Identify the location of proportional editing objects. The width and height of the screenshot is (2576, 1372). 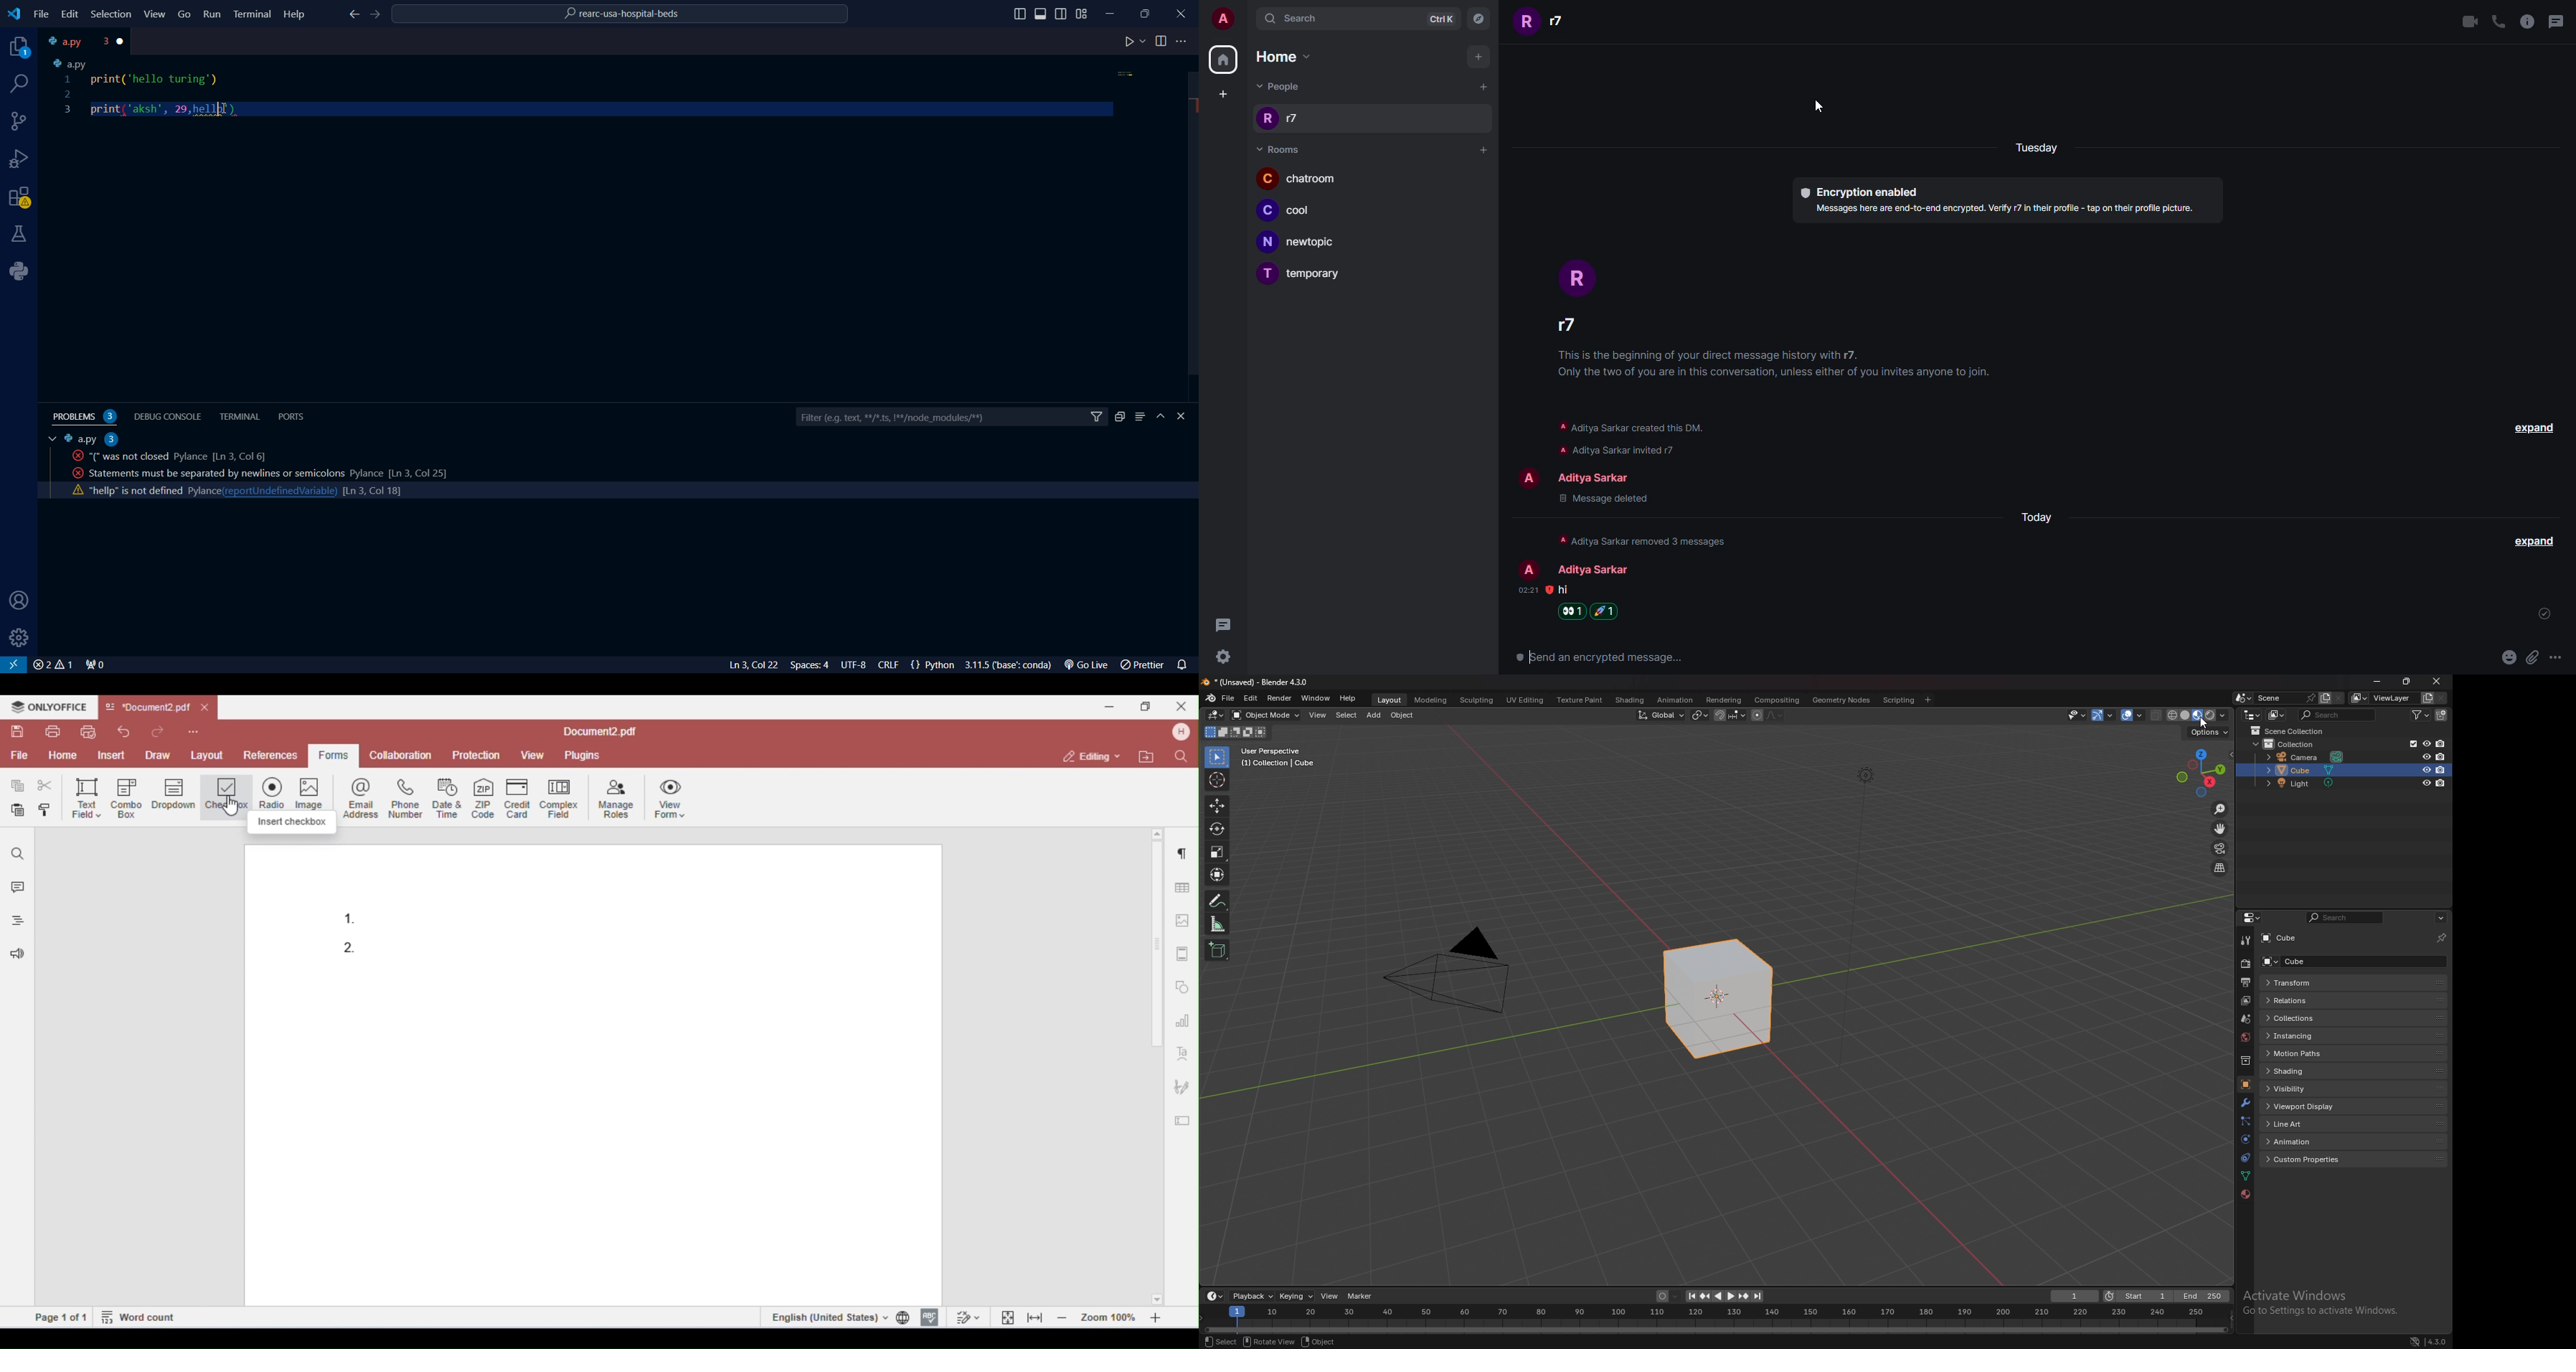
(1755, 716).